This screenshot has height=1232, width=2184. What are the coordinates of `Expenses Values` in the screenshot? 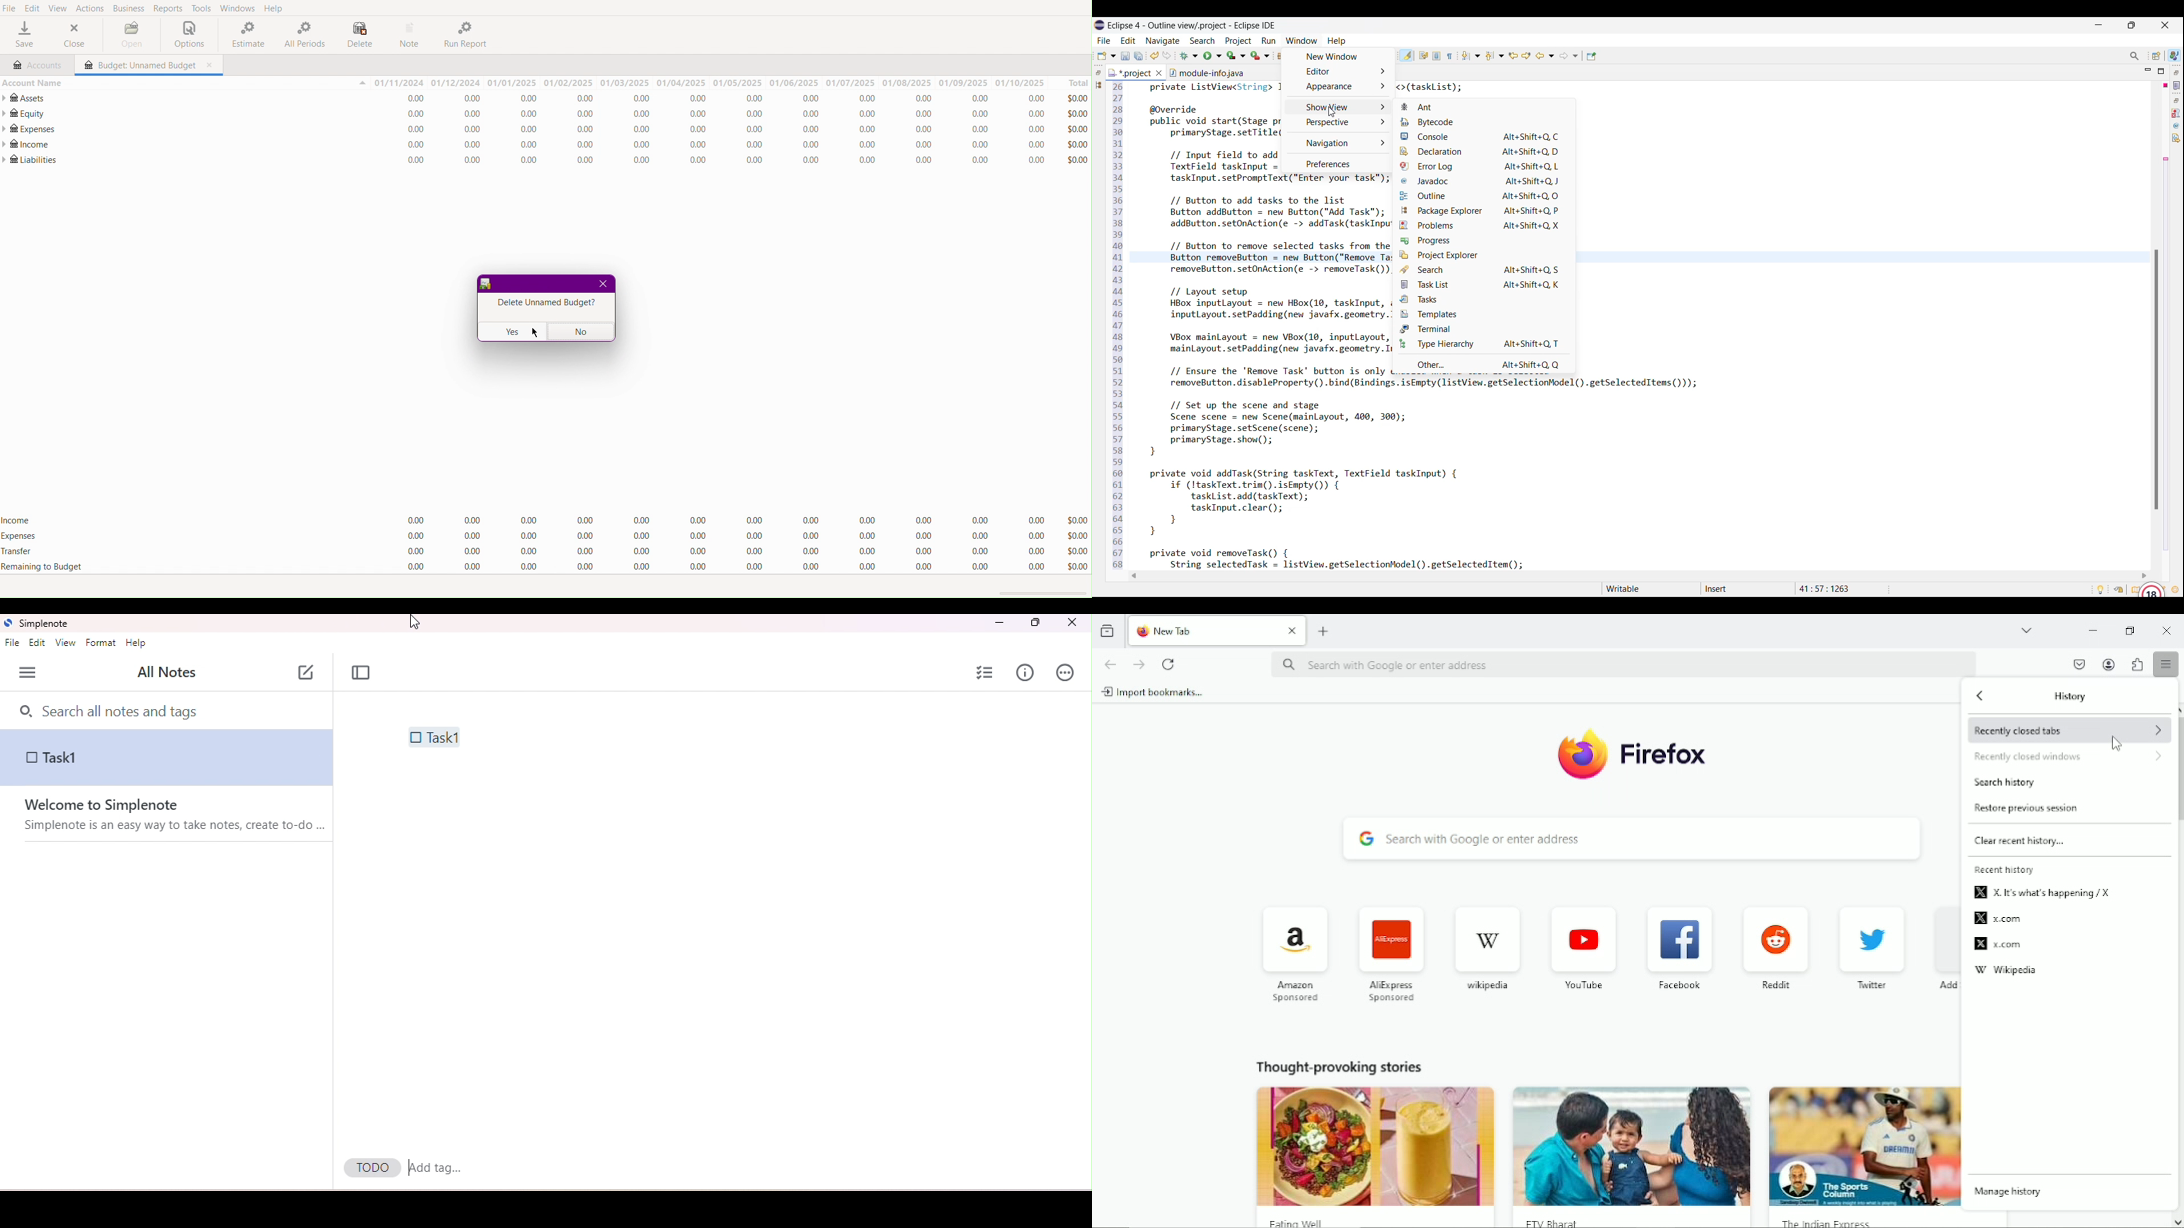 It's located at (726, 131).